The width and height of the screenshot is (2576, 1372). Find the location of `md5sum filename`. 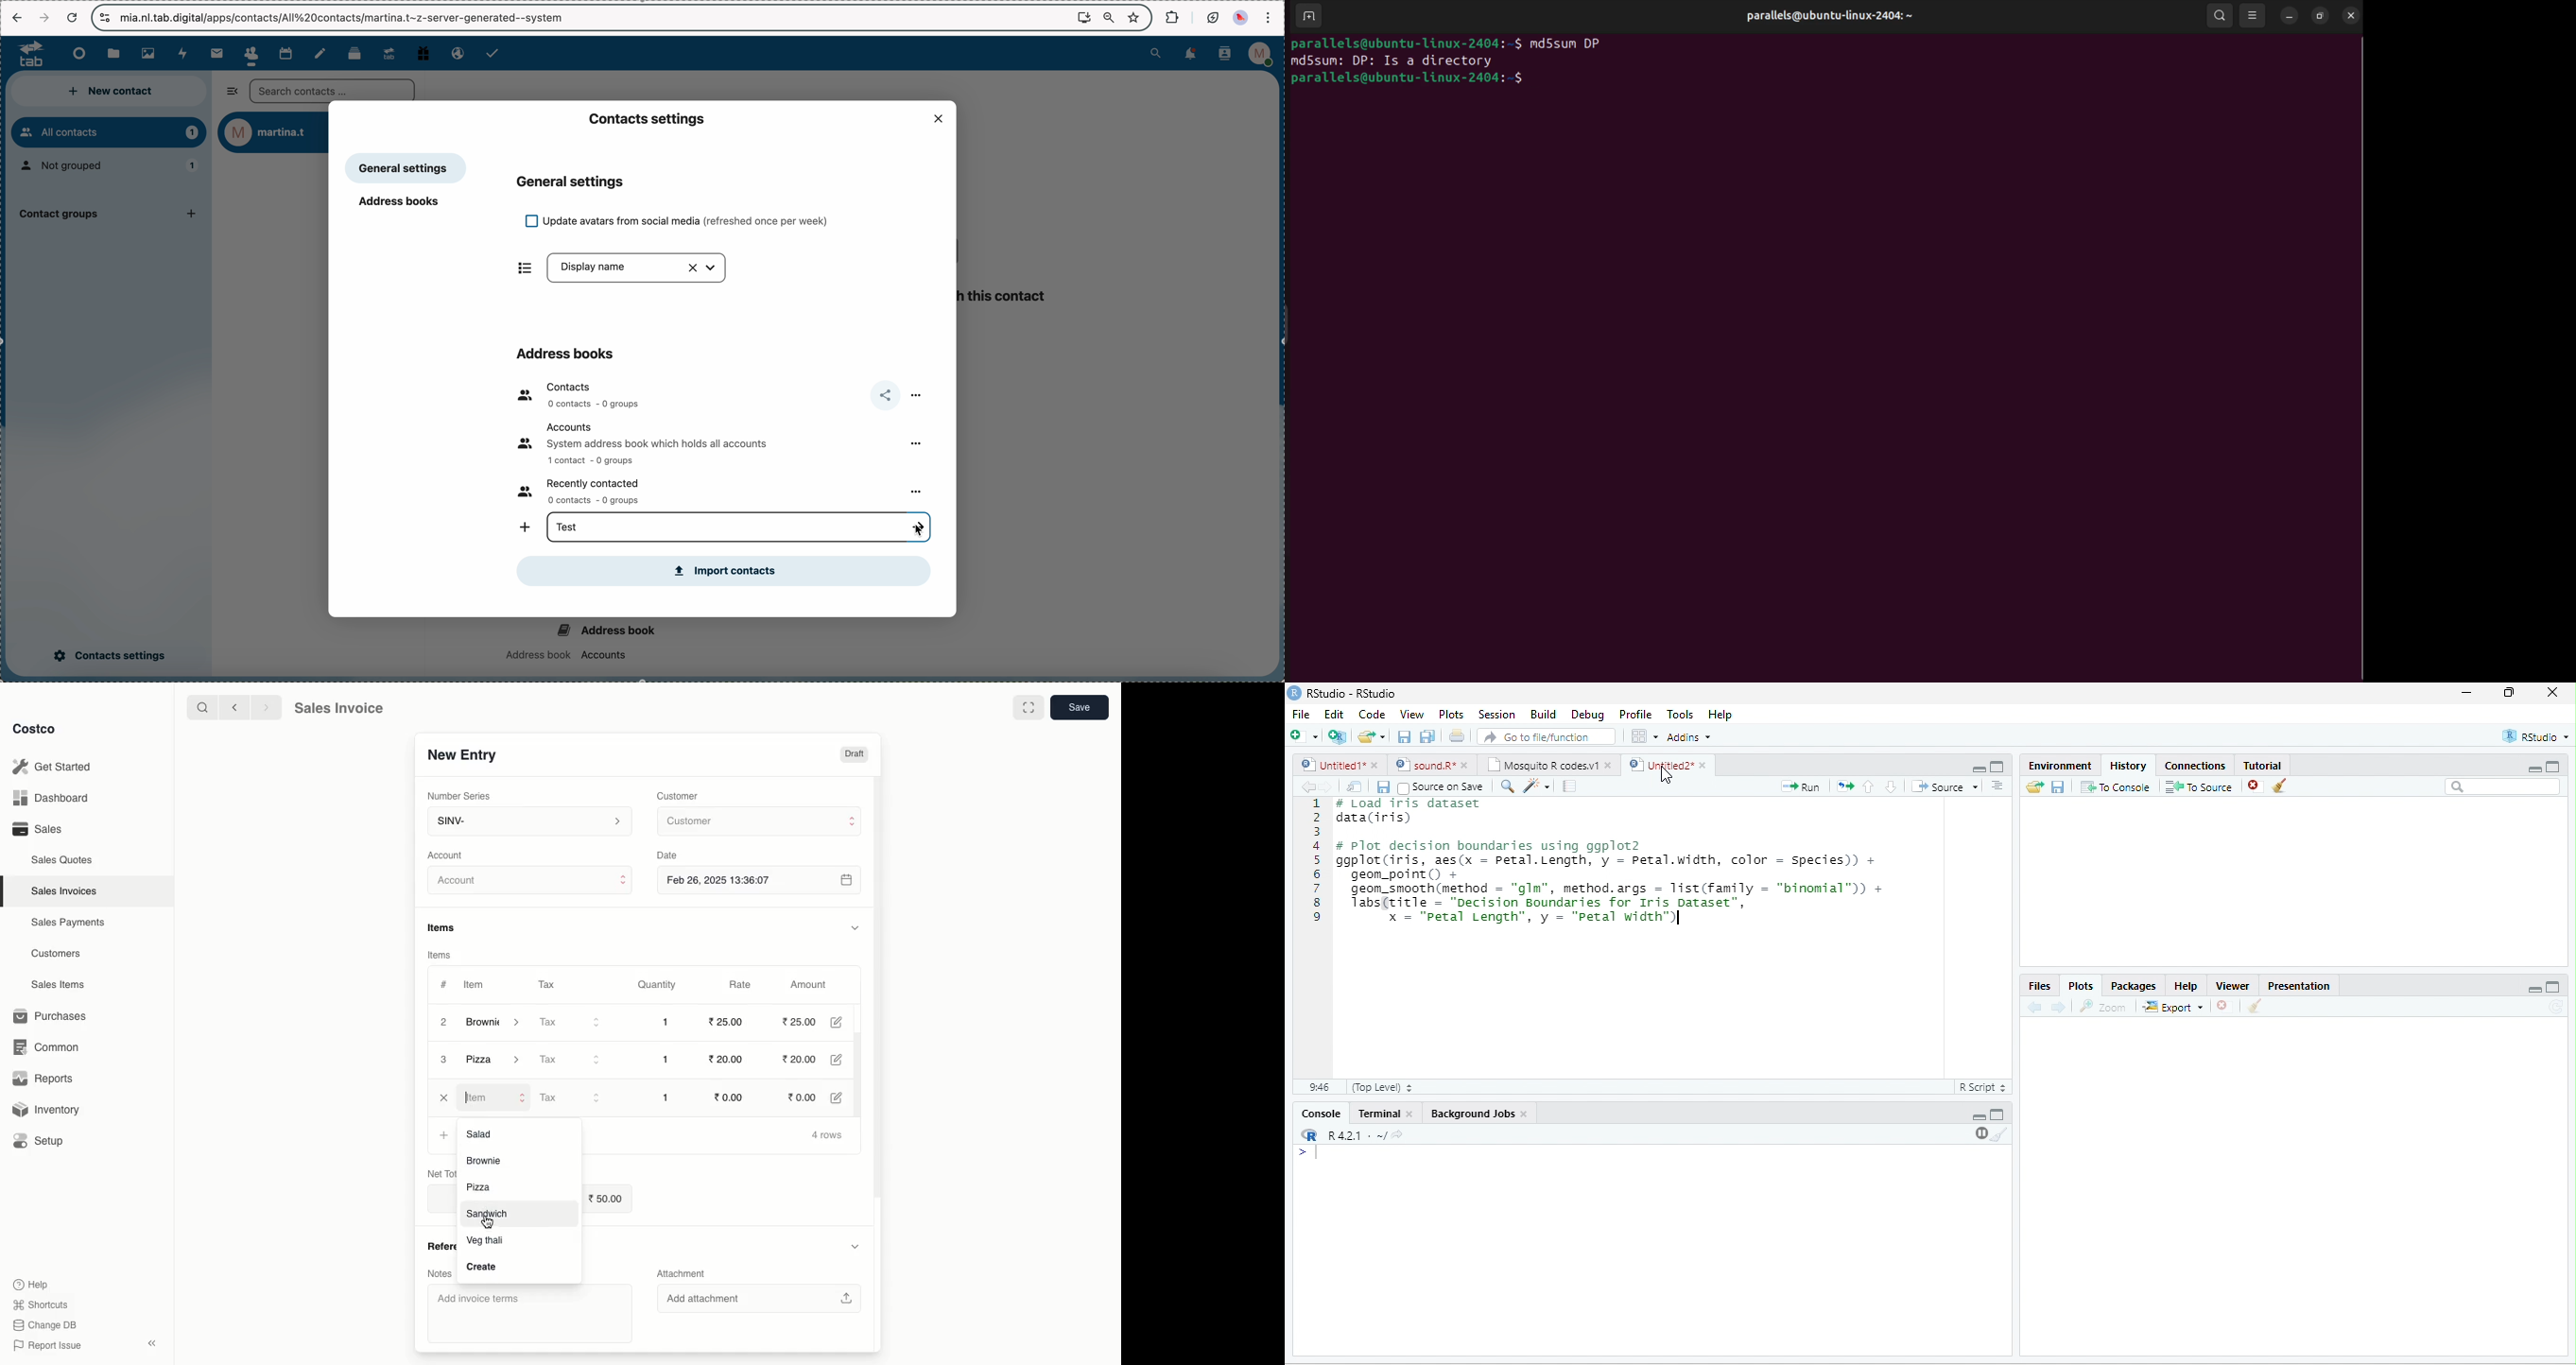

md5sum filename is located at coordinates (1575, 44).